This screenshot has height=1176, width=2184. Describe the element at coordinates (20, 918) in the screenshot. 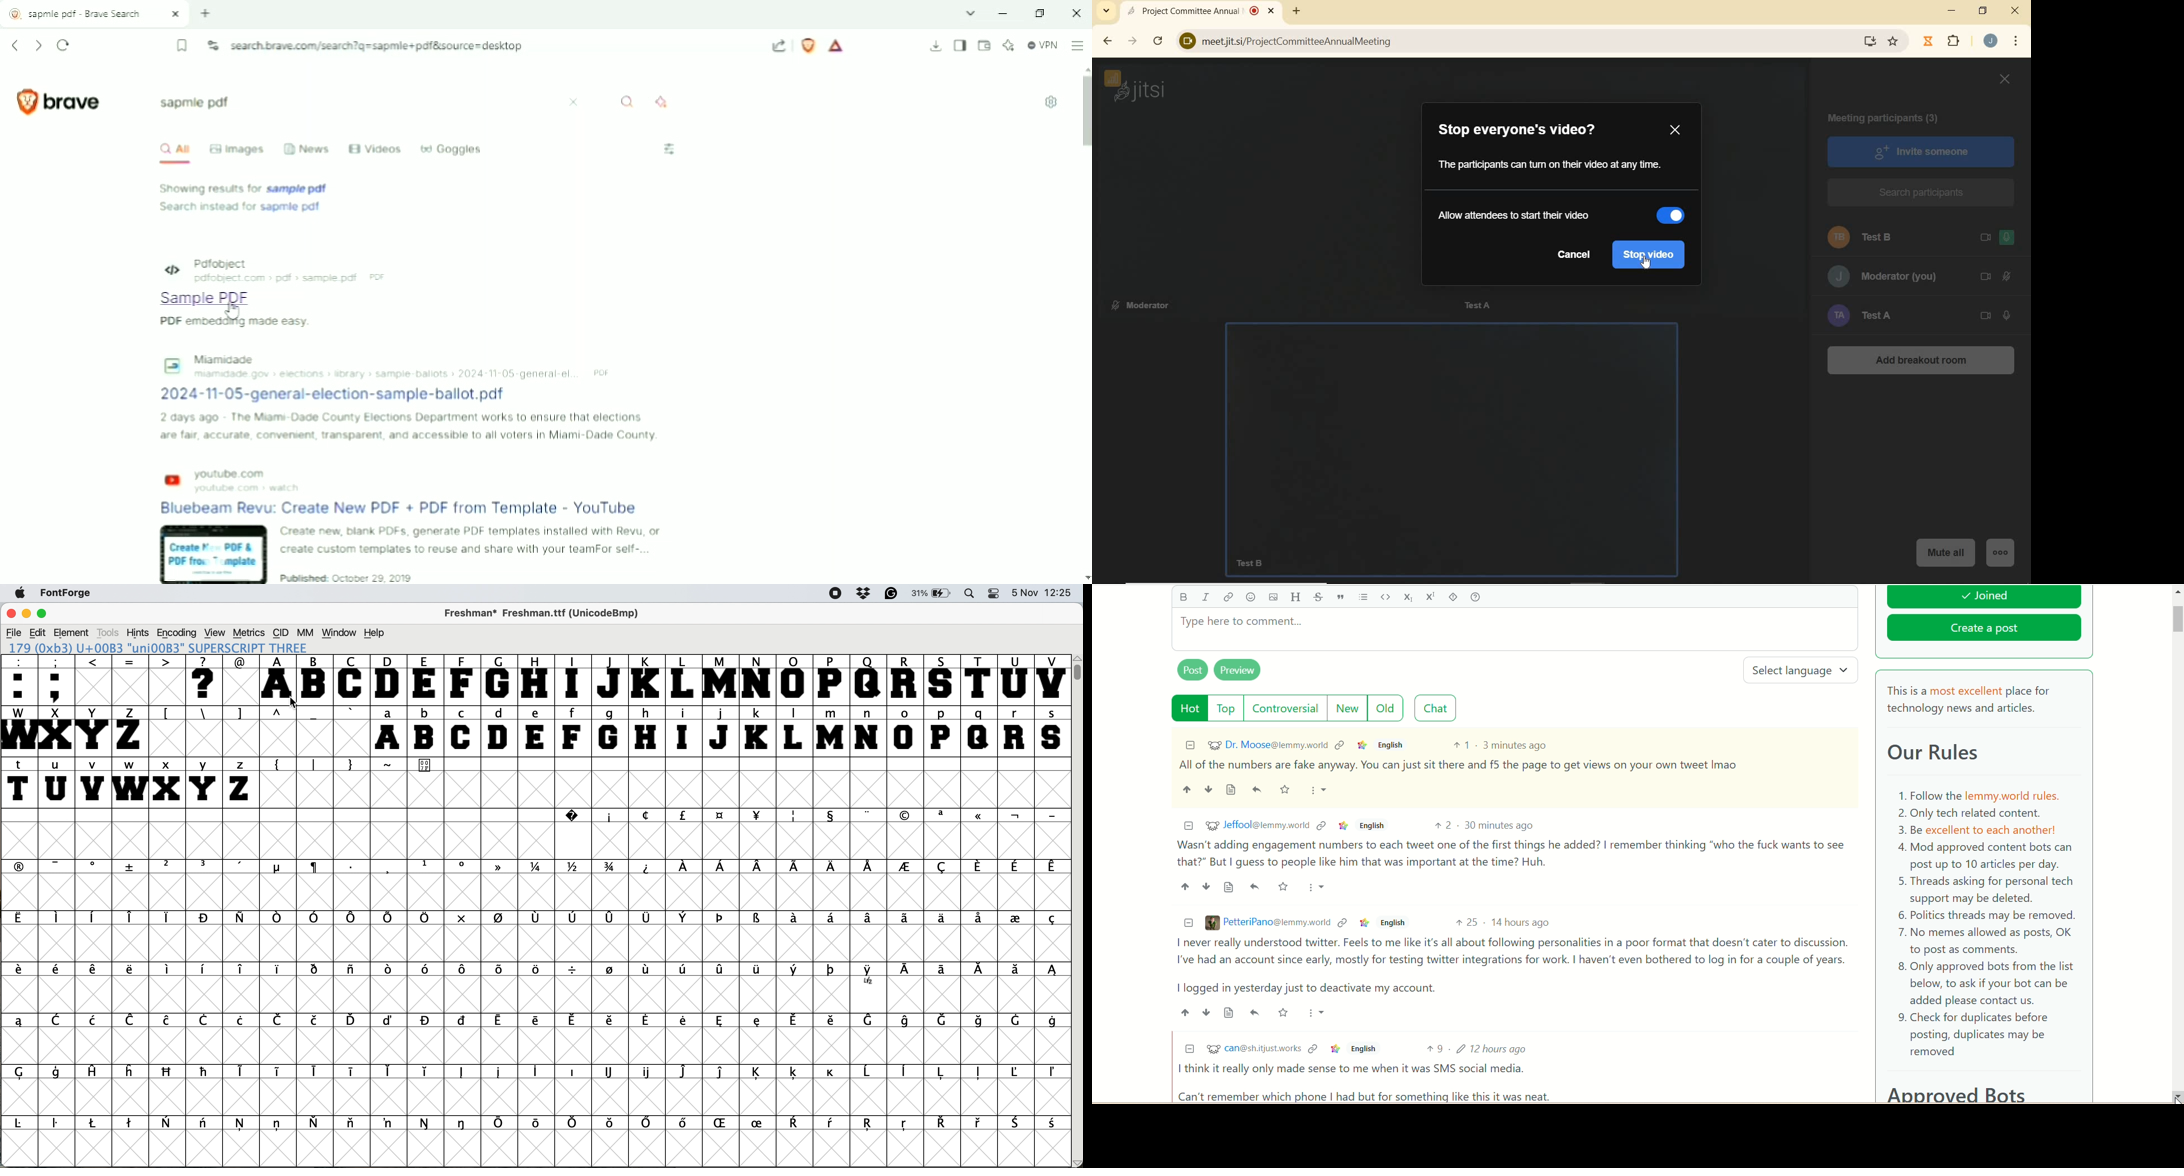

I see `symbol` at that location.